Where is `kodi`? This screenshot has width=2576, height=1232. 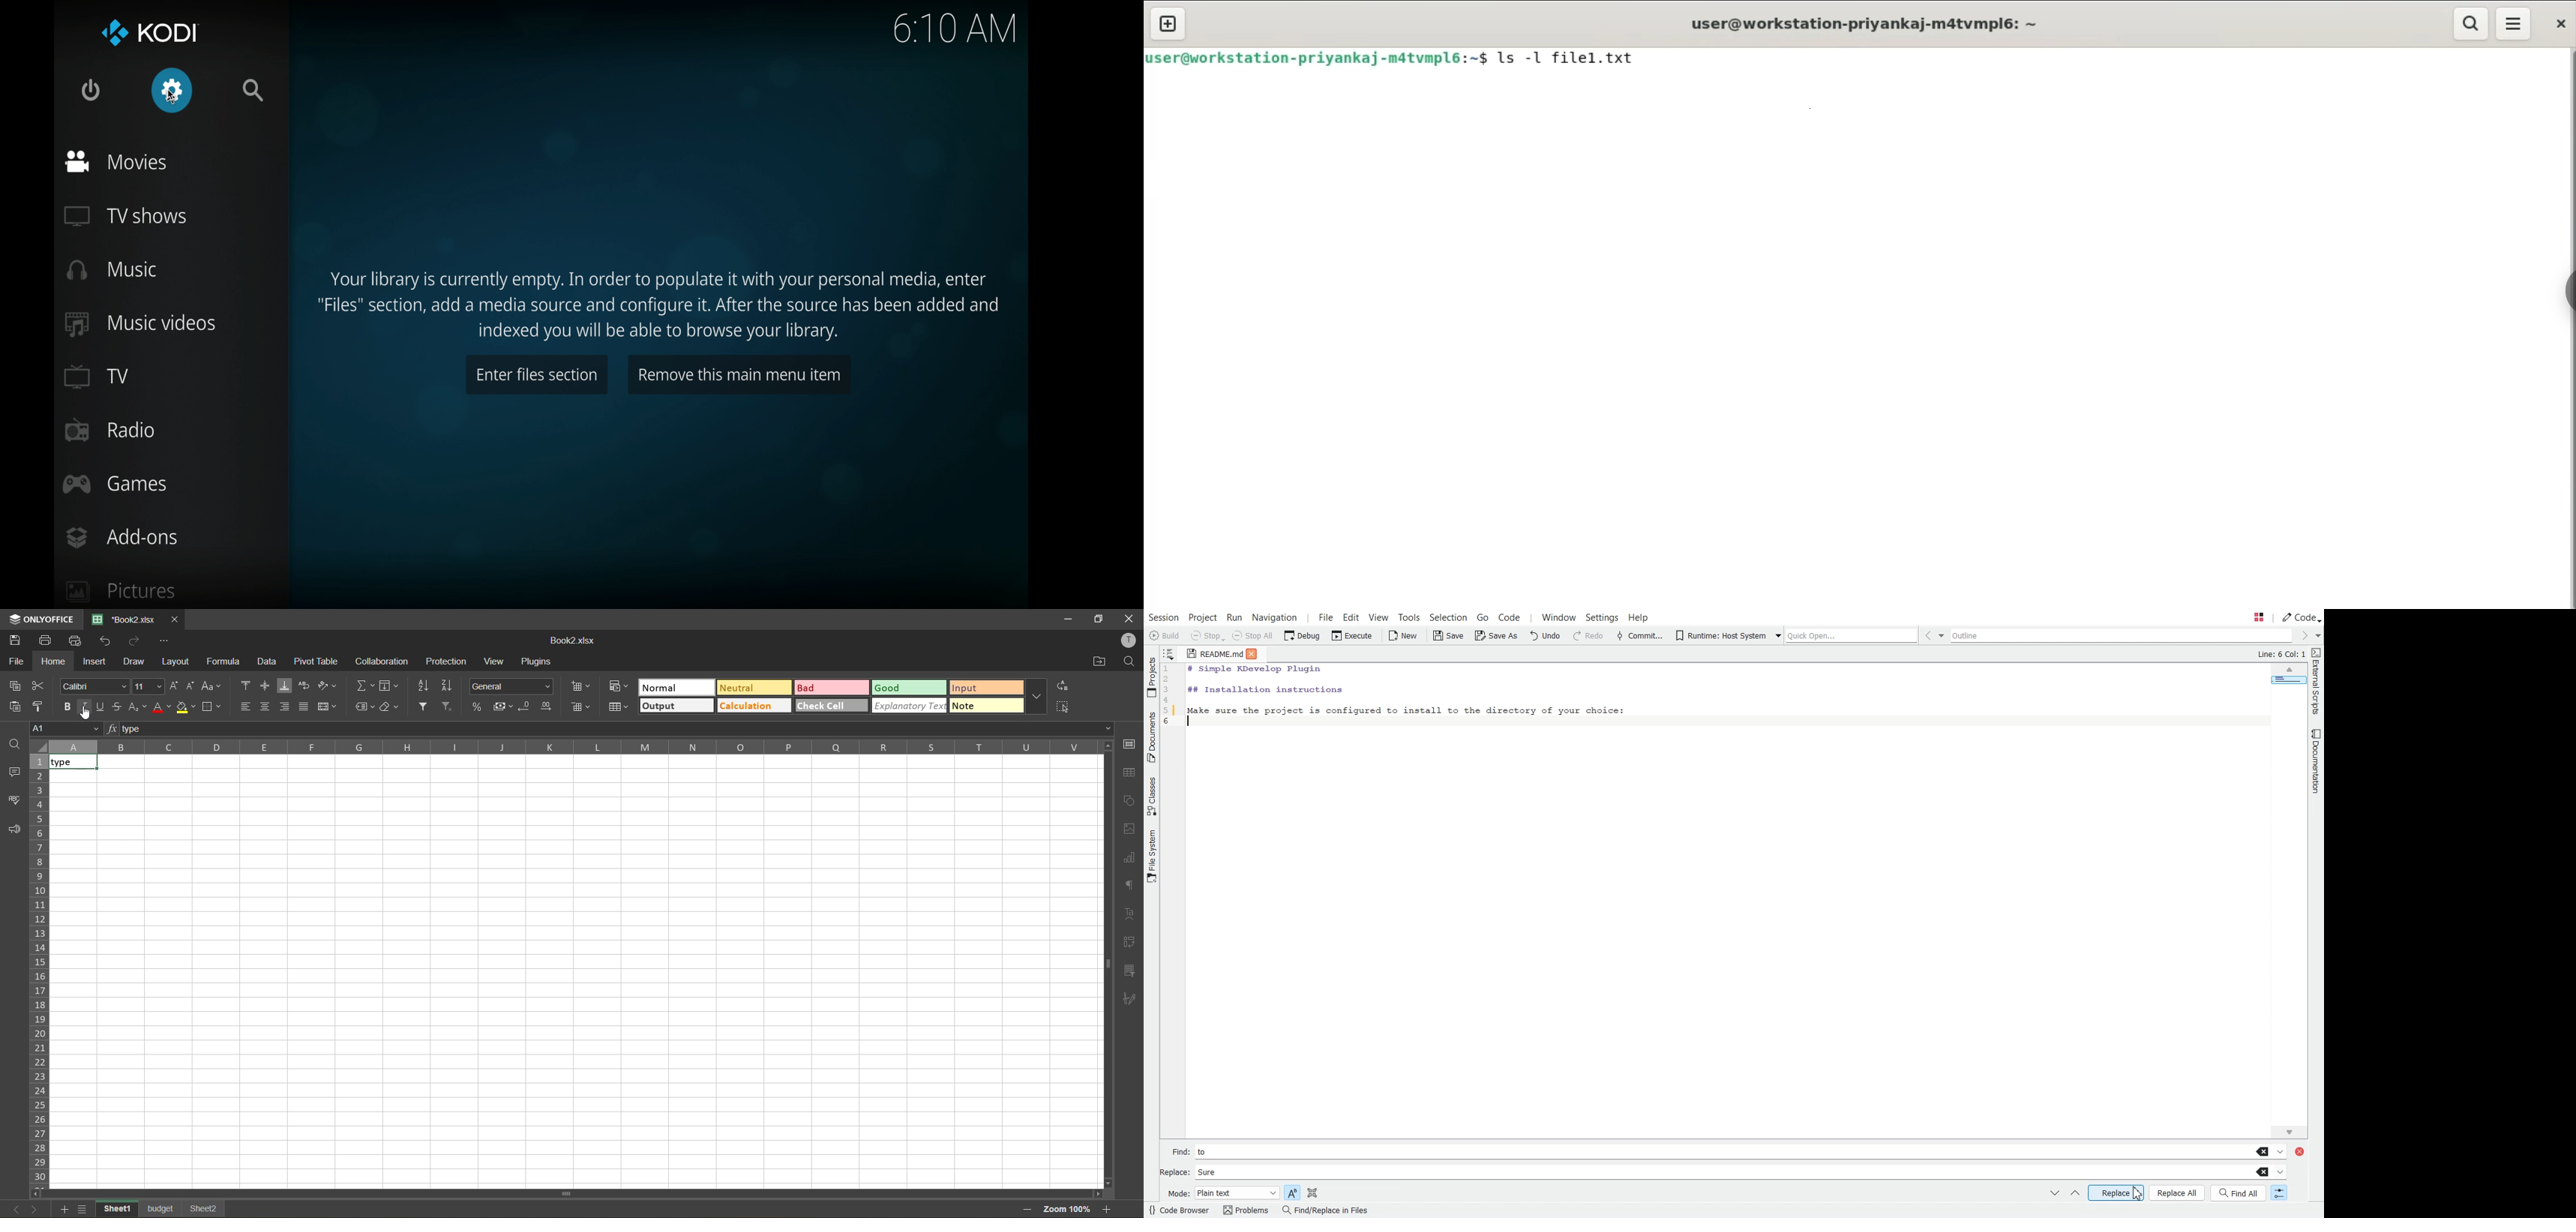 kodi is located at coordinates (150, 32).